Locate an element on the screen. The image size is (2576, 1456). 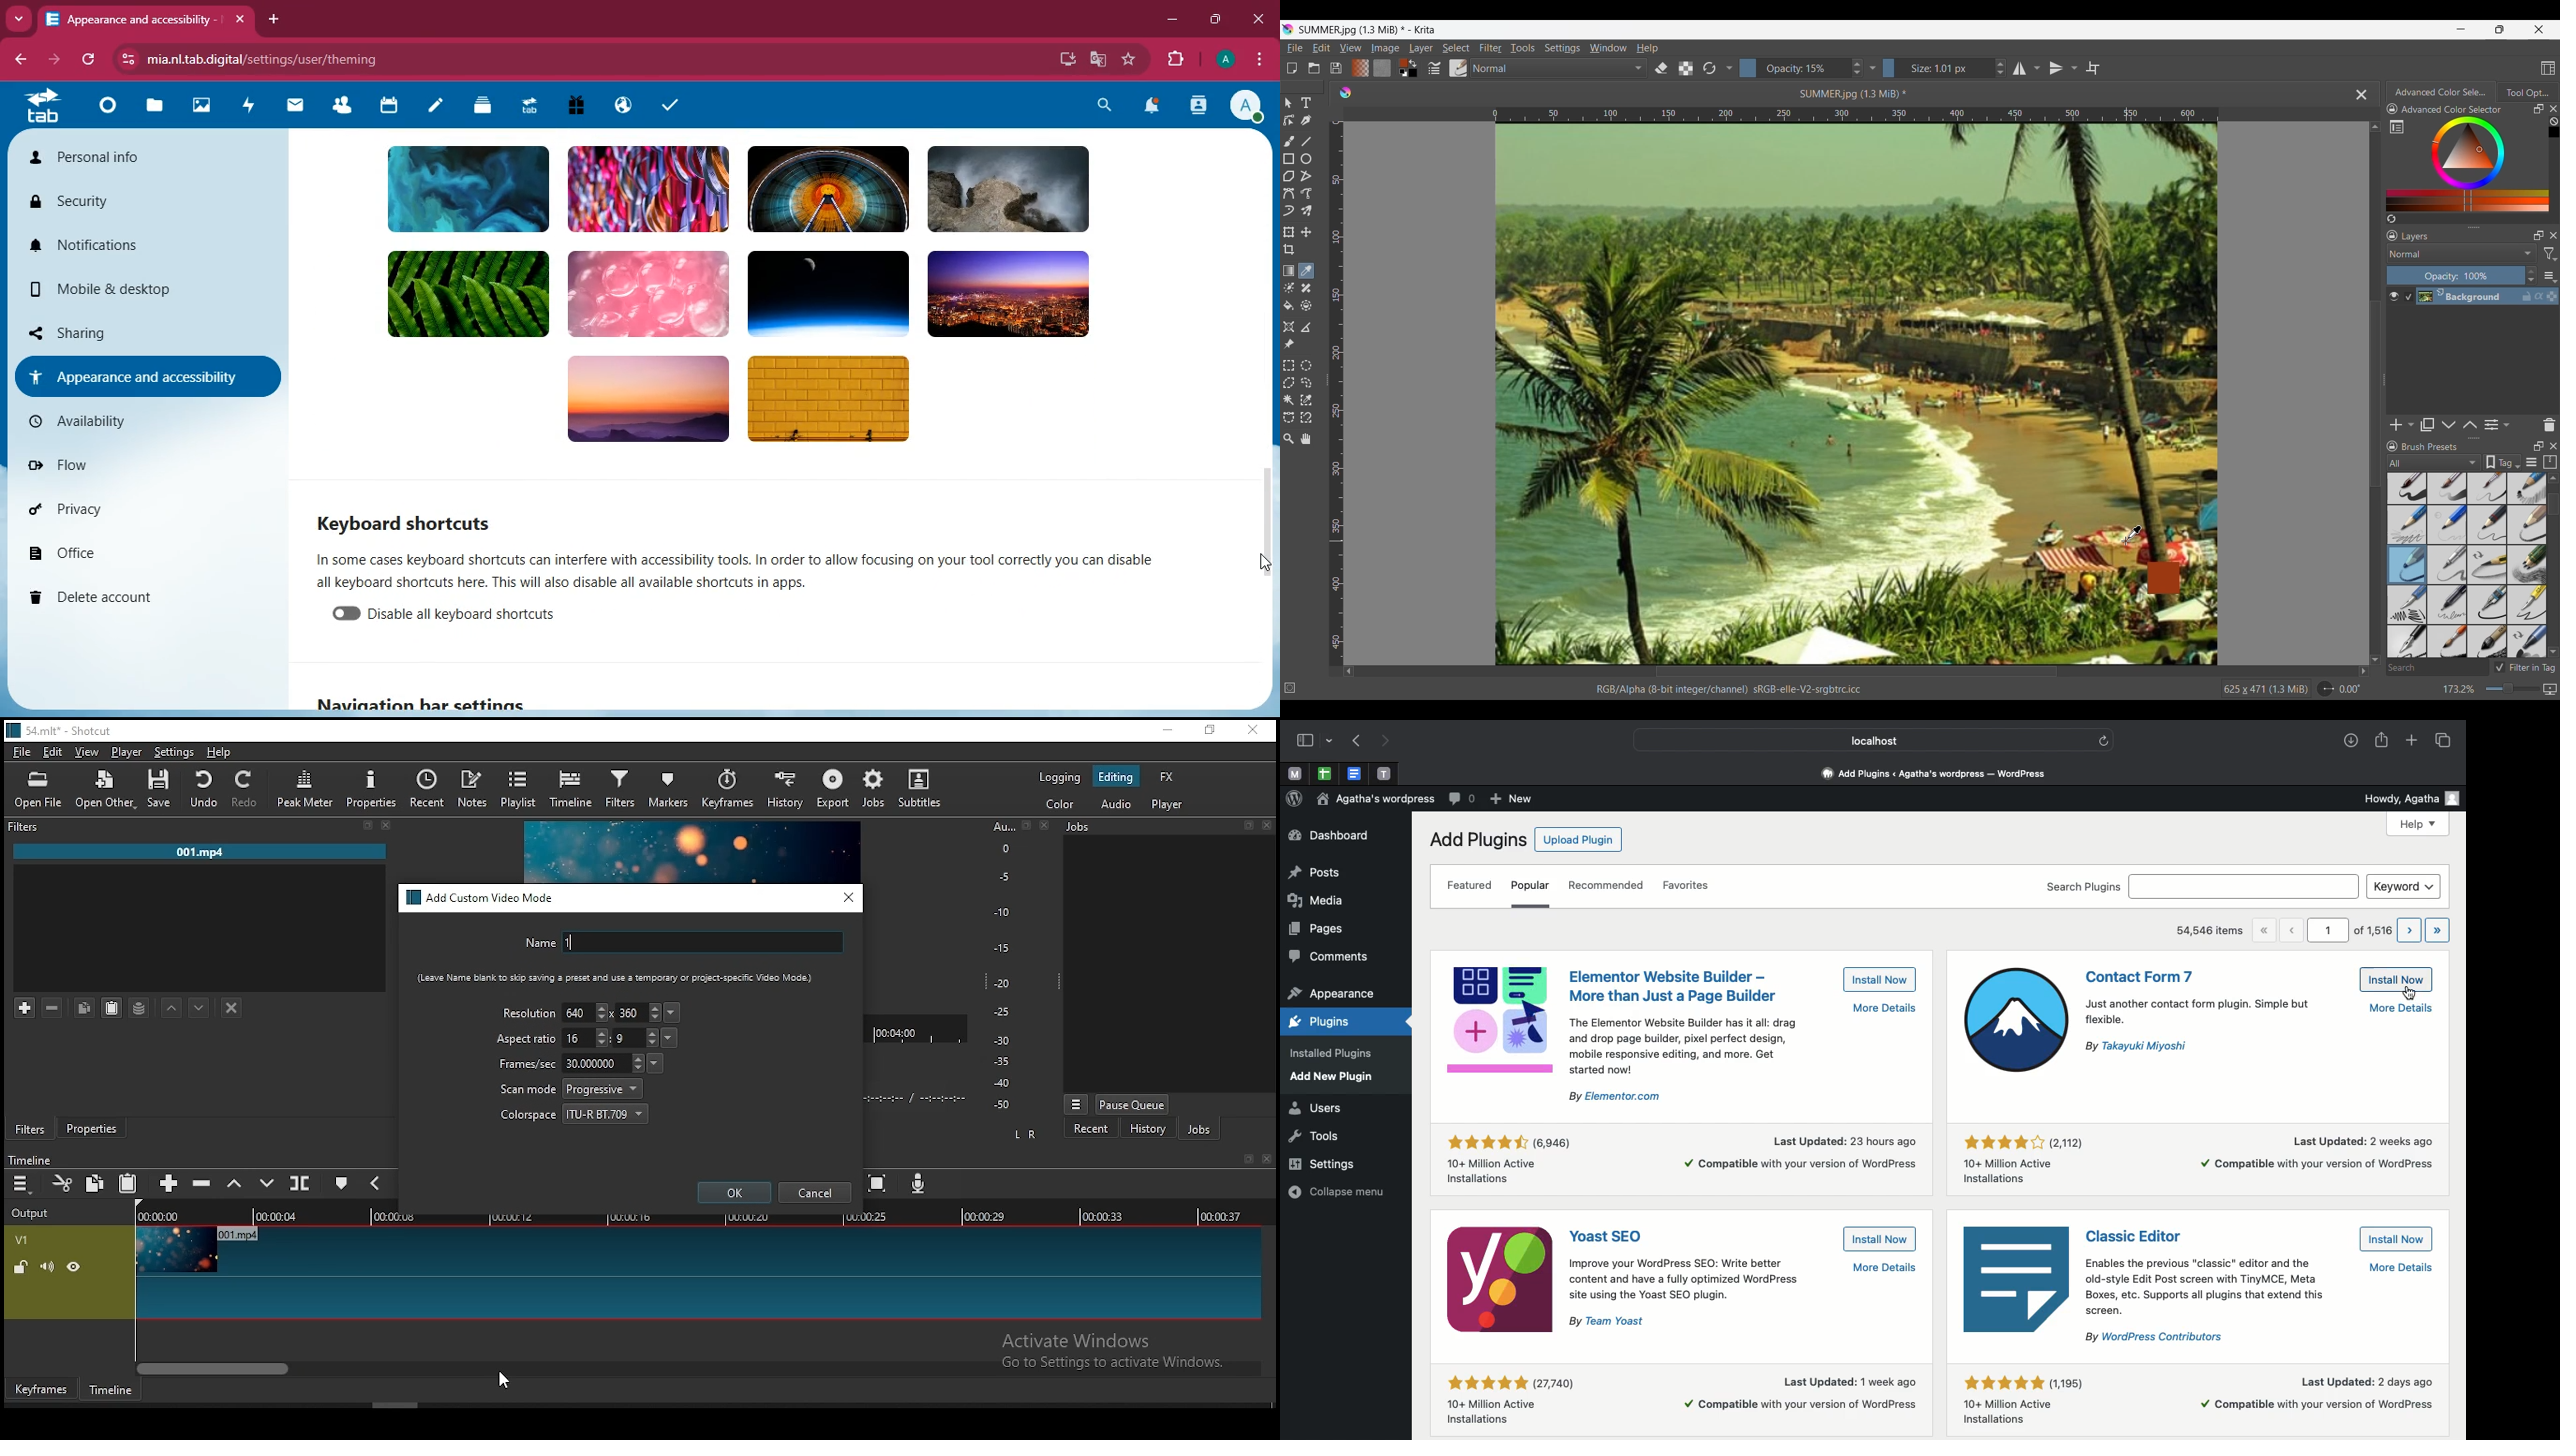
-15 is located at coordinates (1000, 947).